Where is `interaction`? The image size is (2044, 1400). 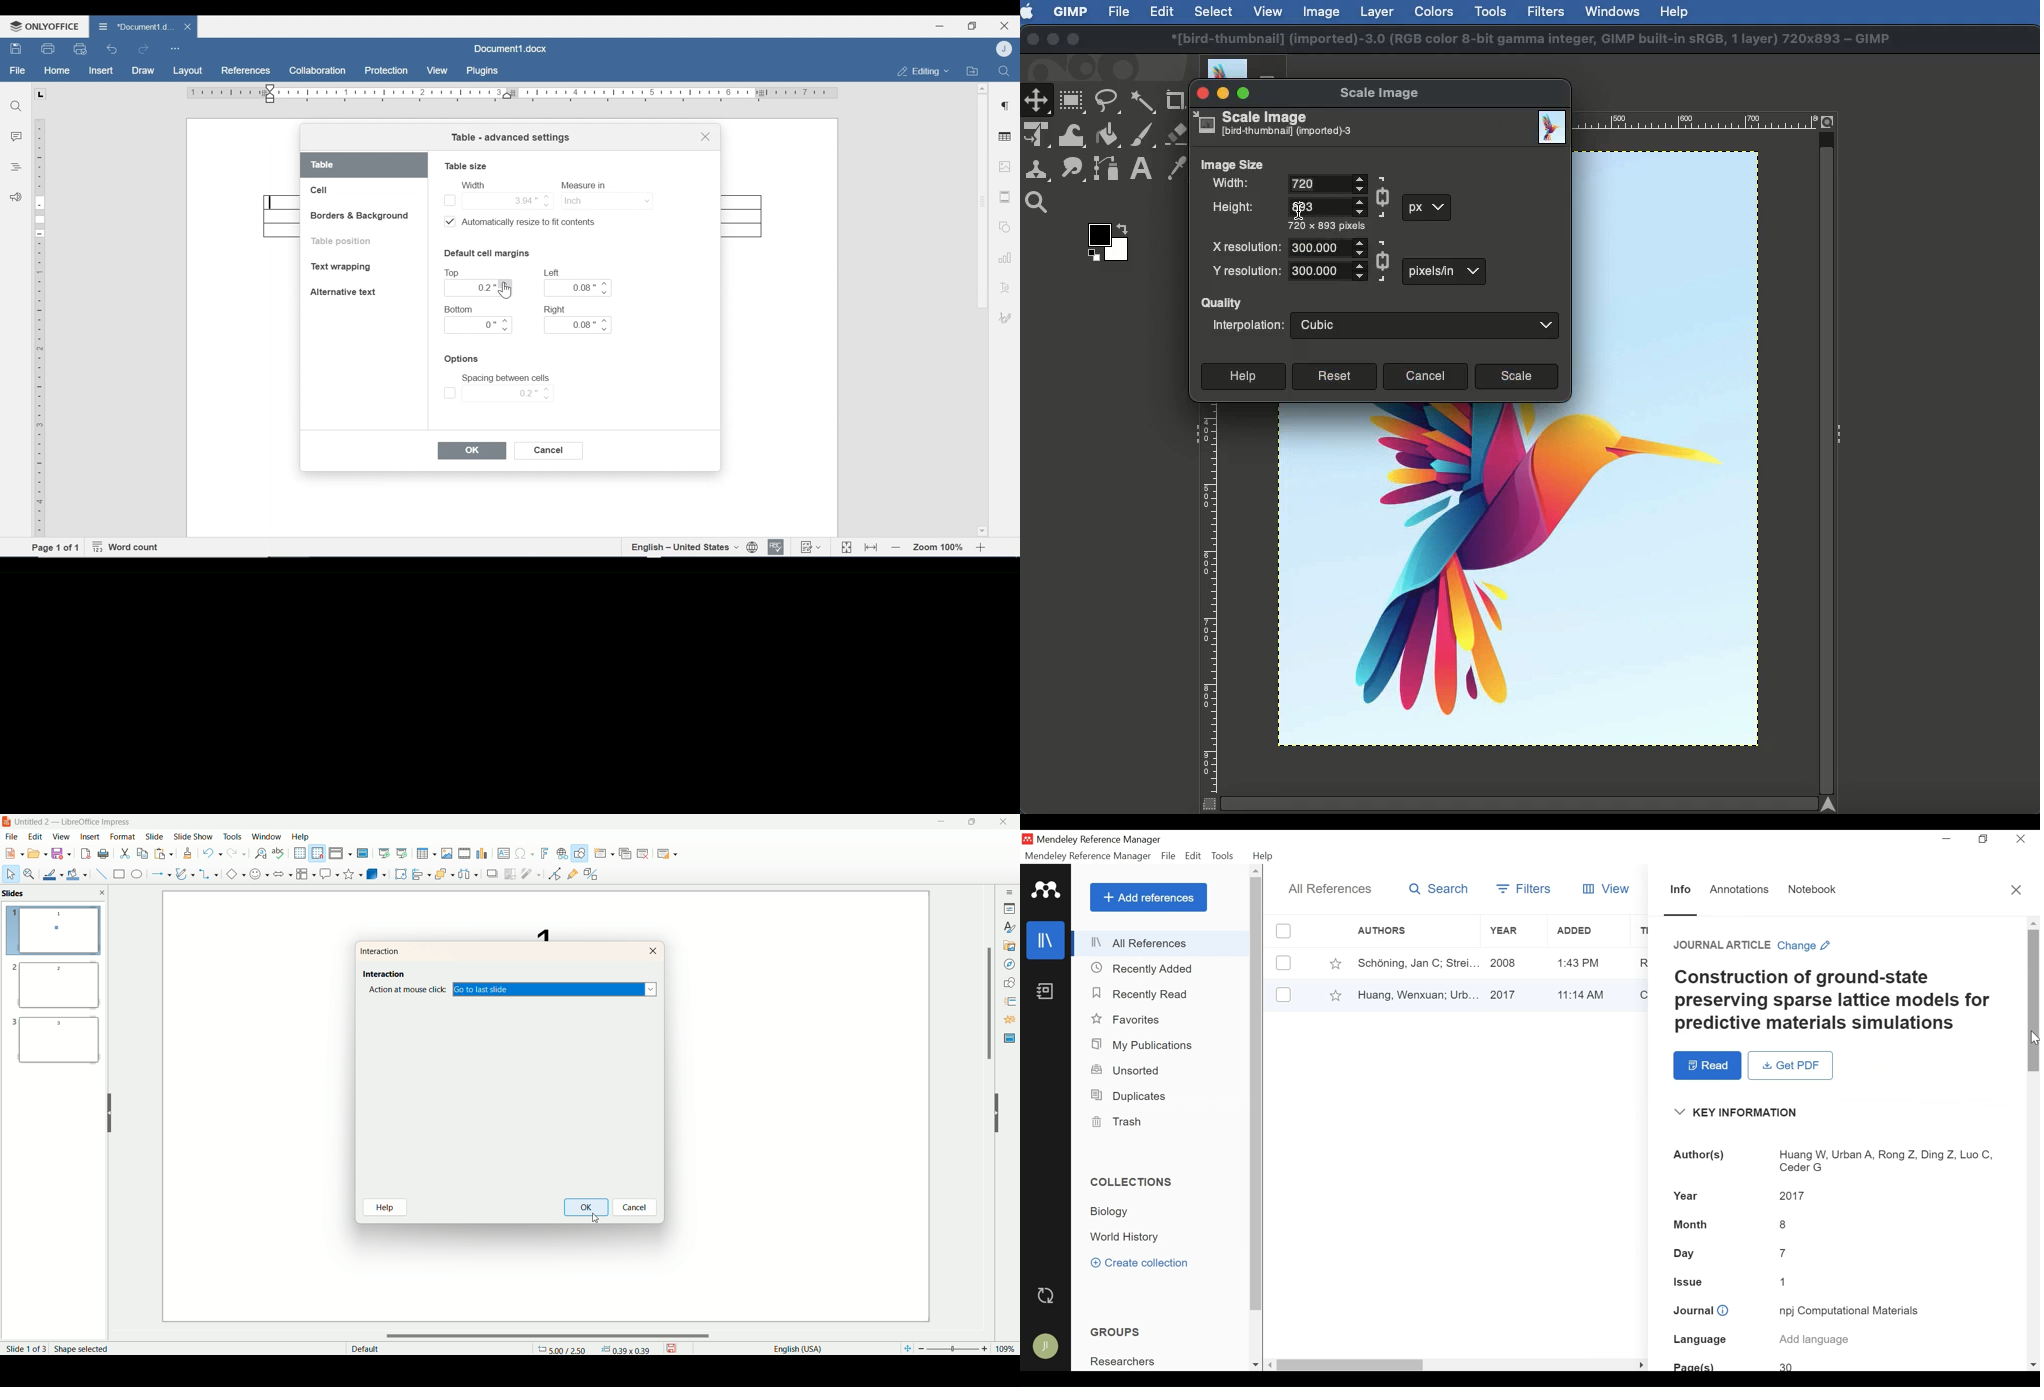
interaction is located at coordinates (381, 952).